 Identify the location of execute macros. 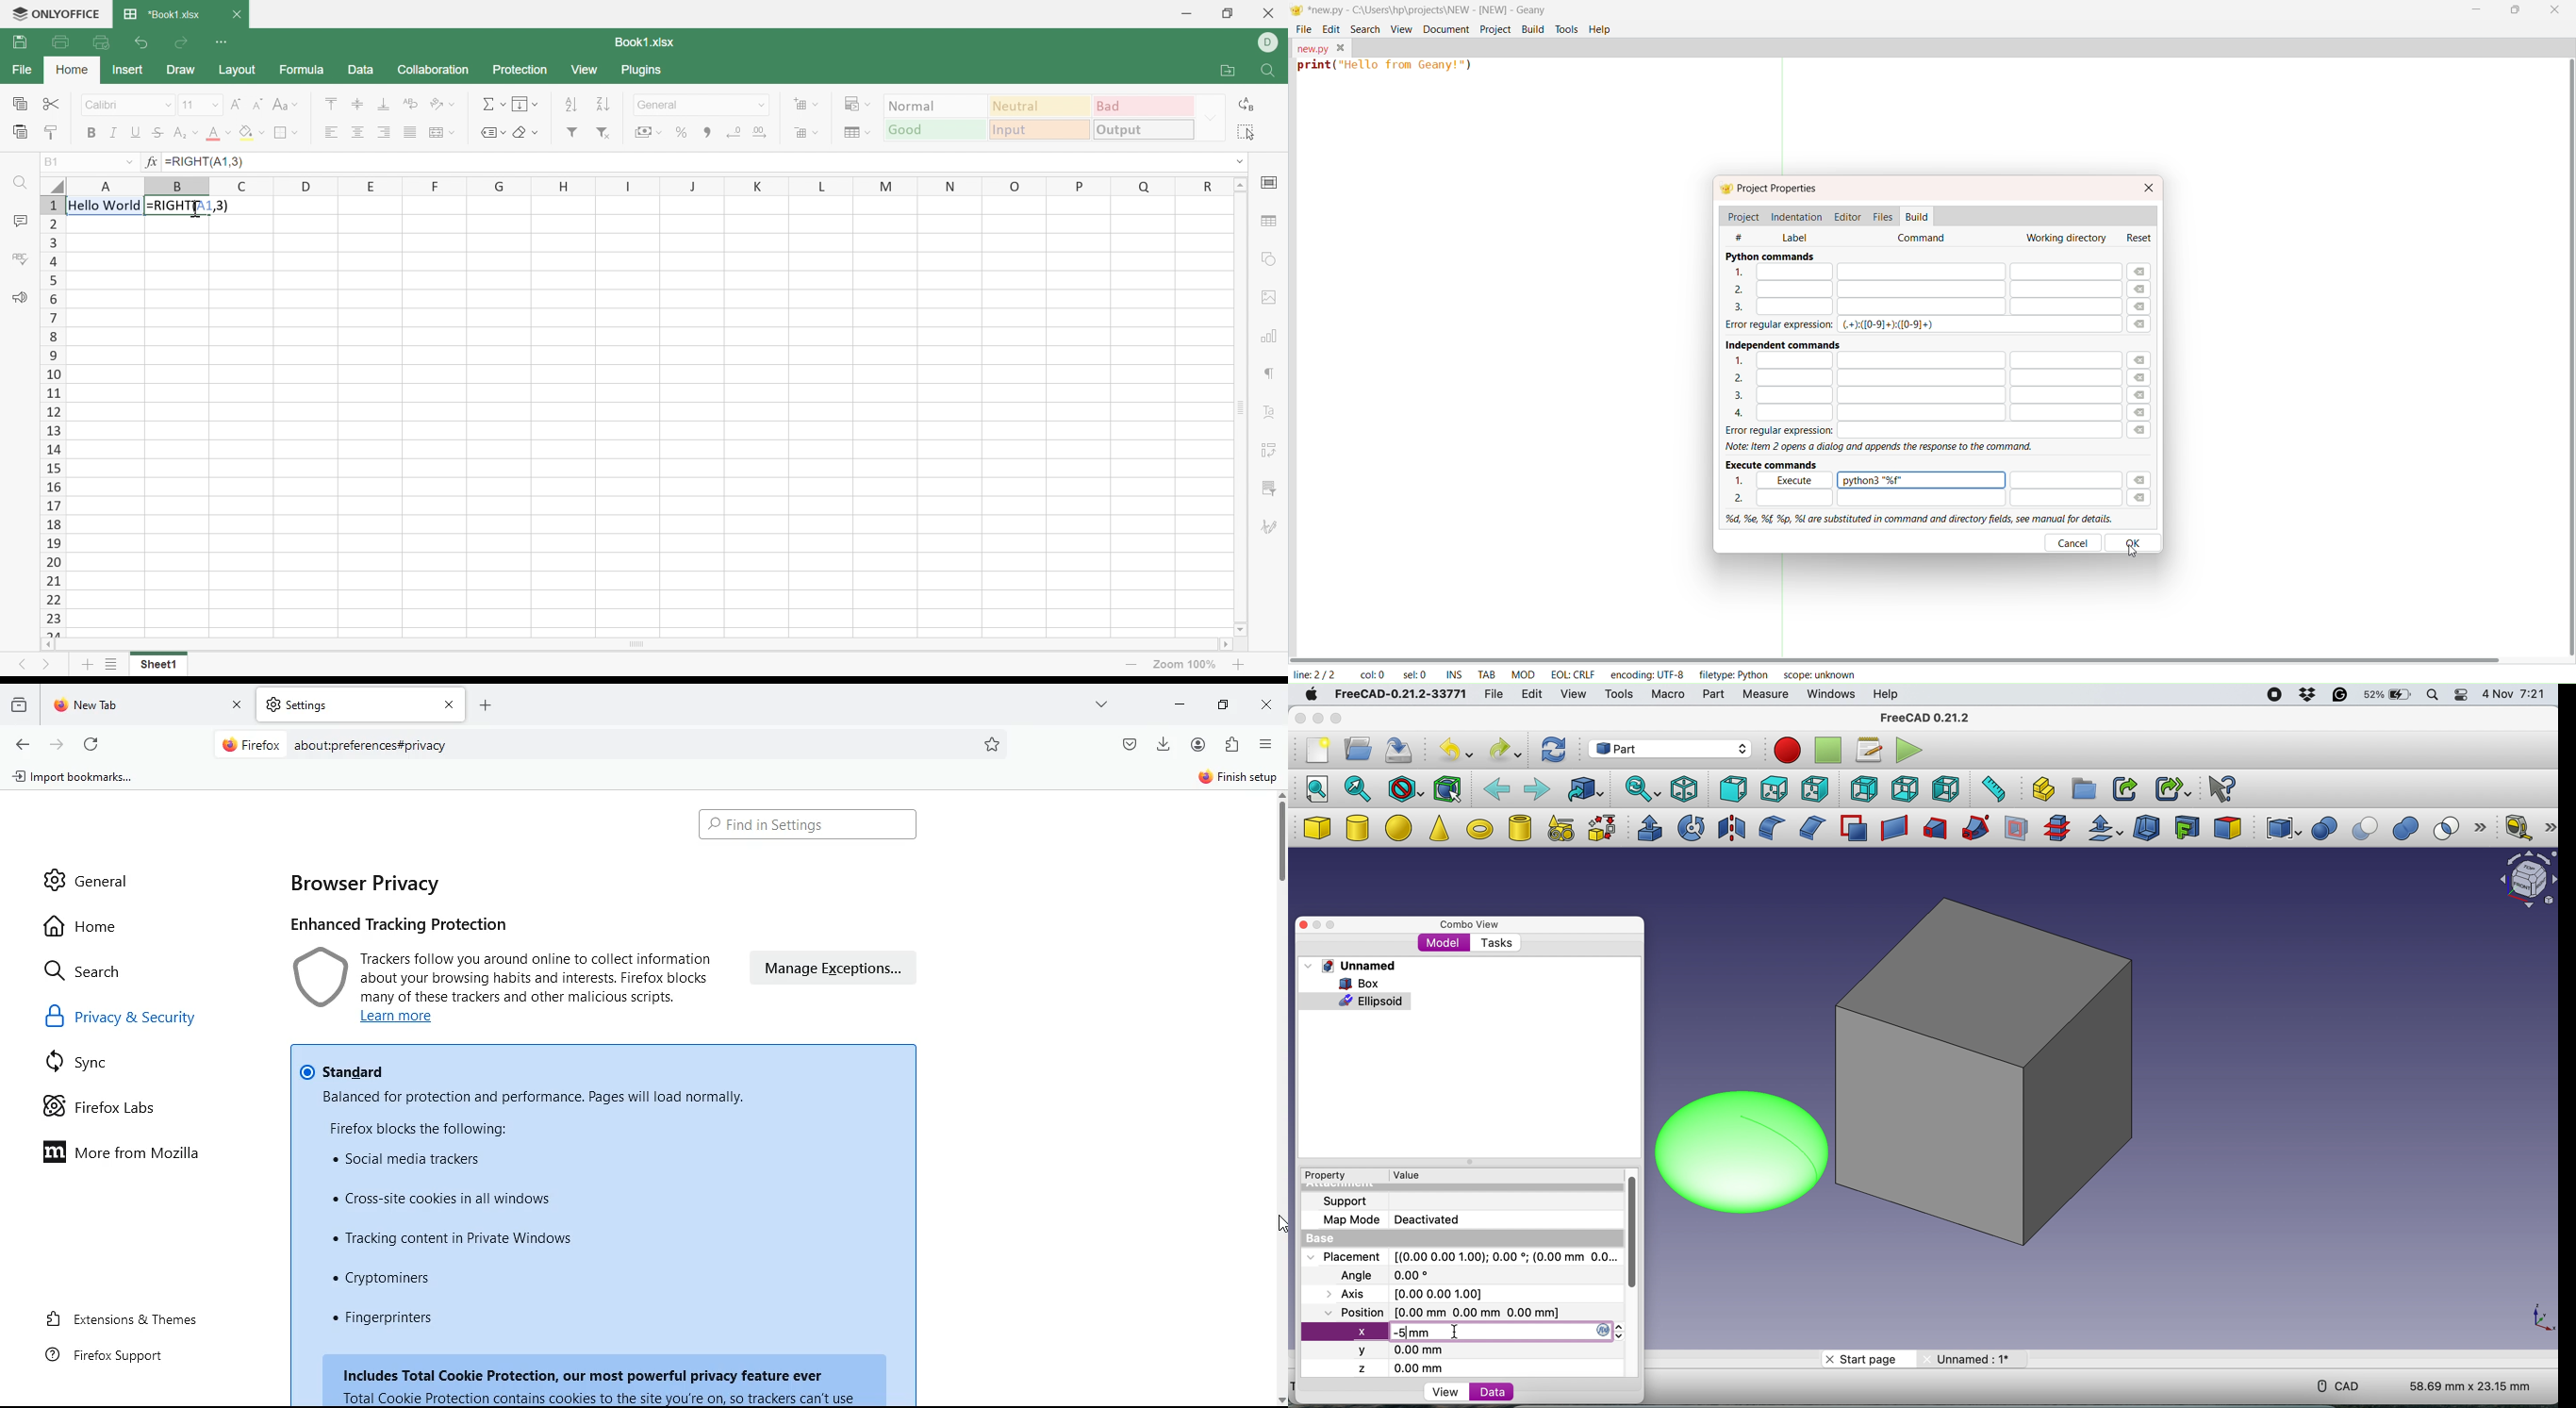
(1907, 751).